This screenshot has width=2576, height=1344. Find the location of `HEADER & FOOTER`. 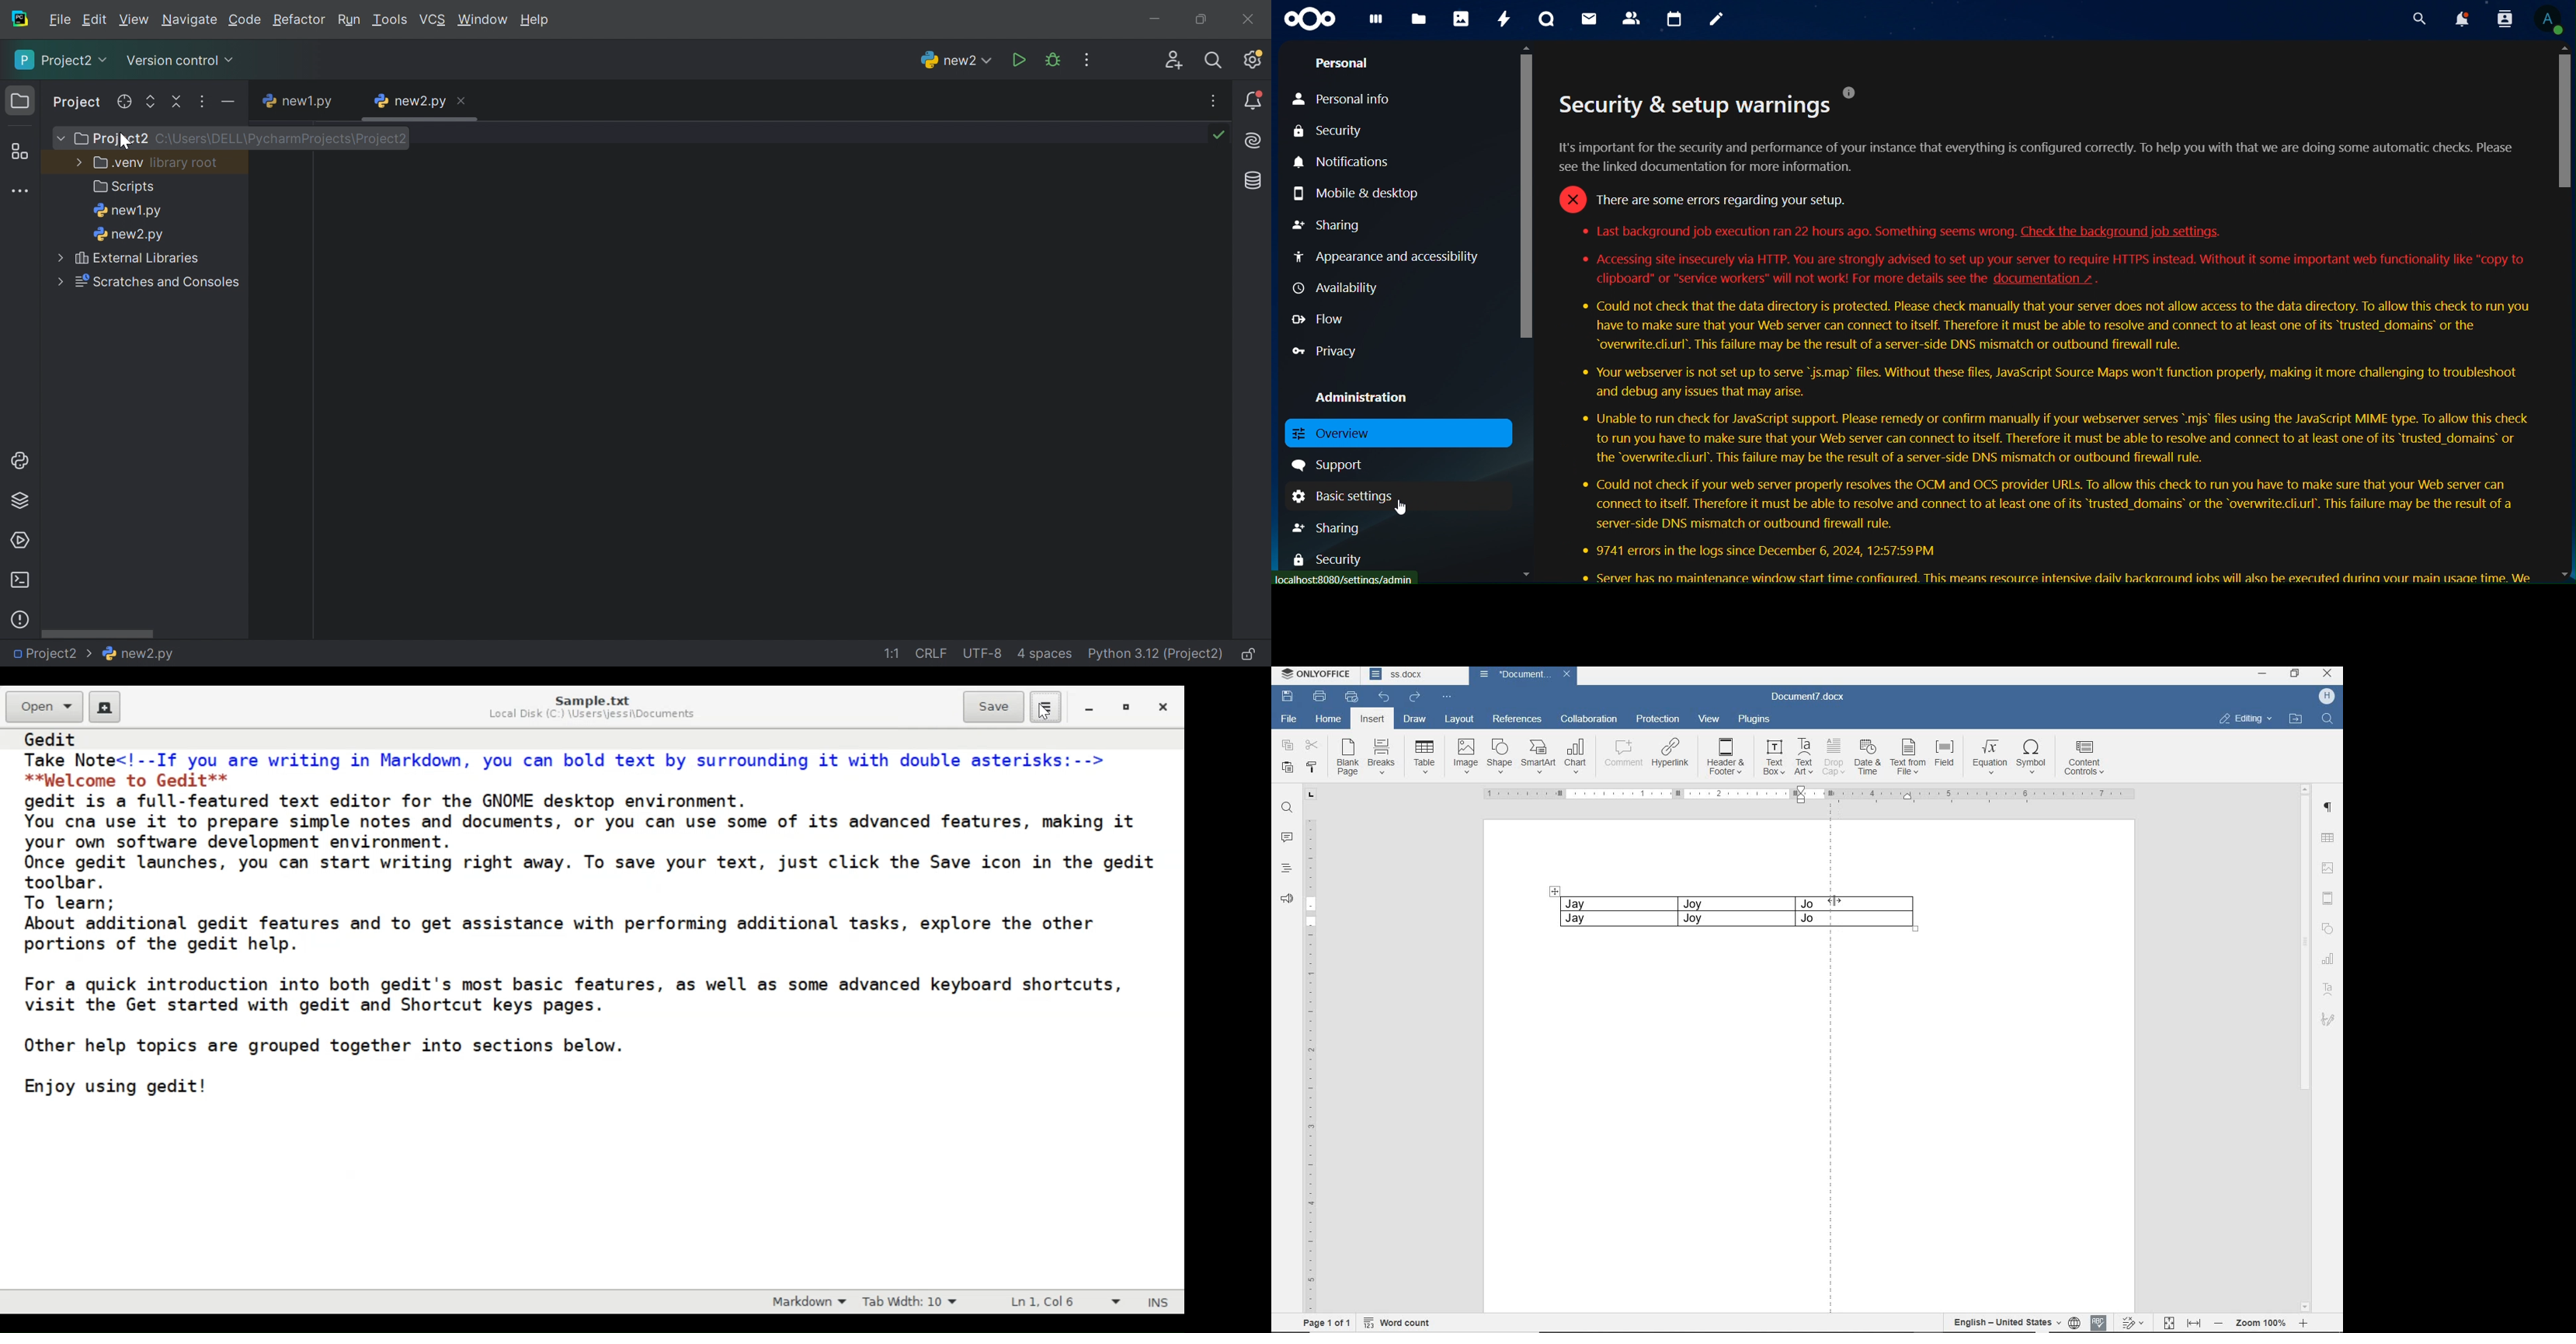

HEADER & FOOTER is located at coordinates (2328, 898).